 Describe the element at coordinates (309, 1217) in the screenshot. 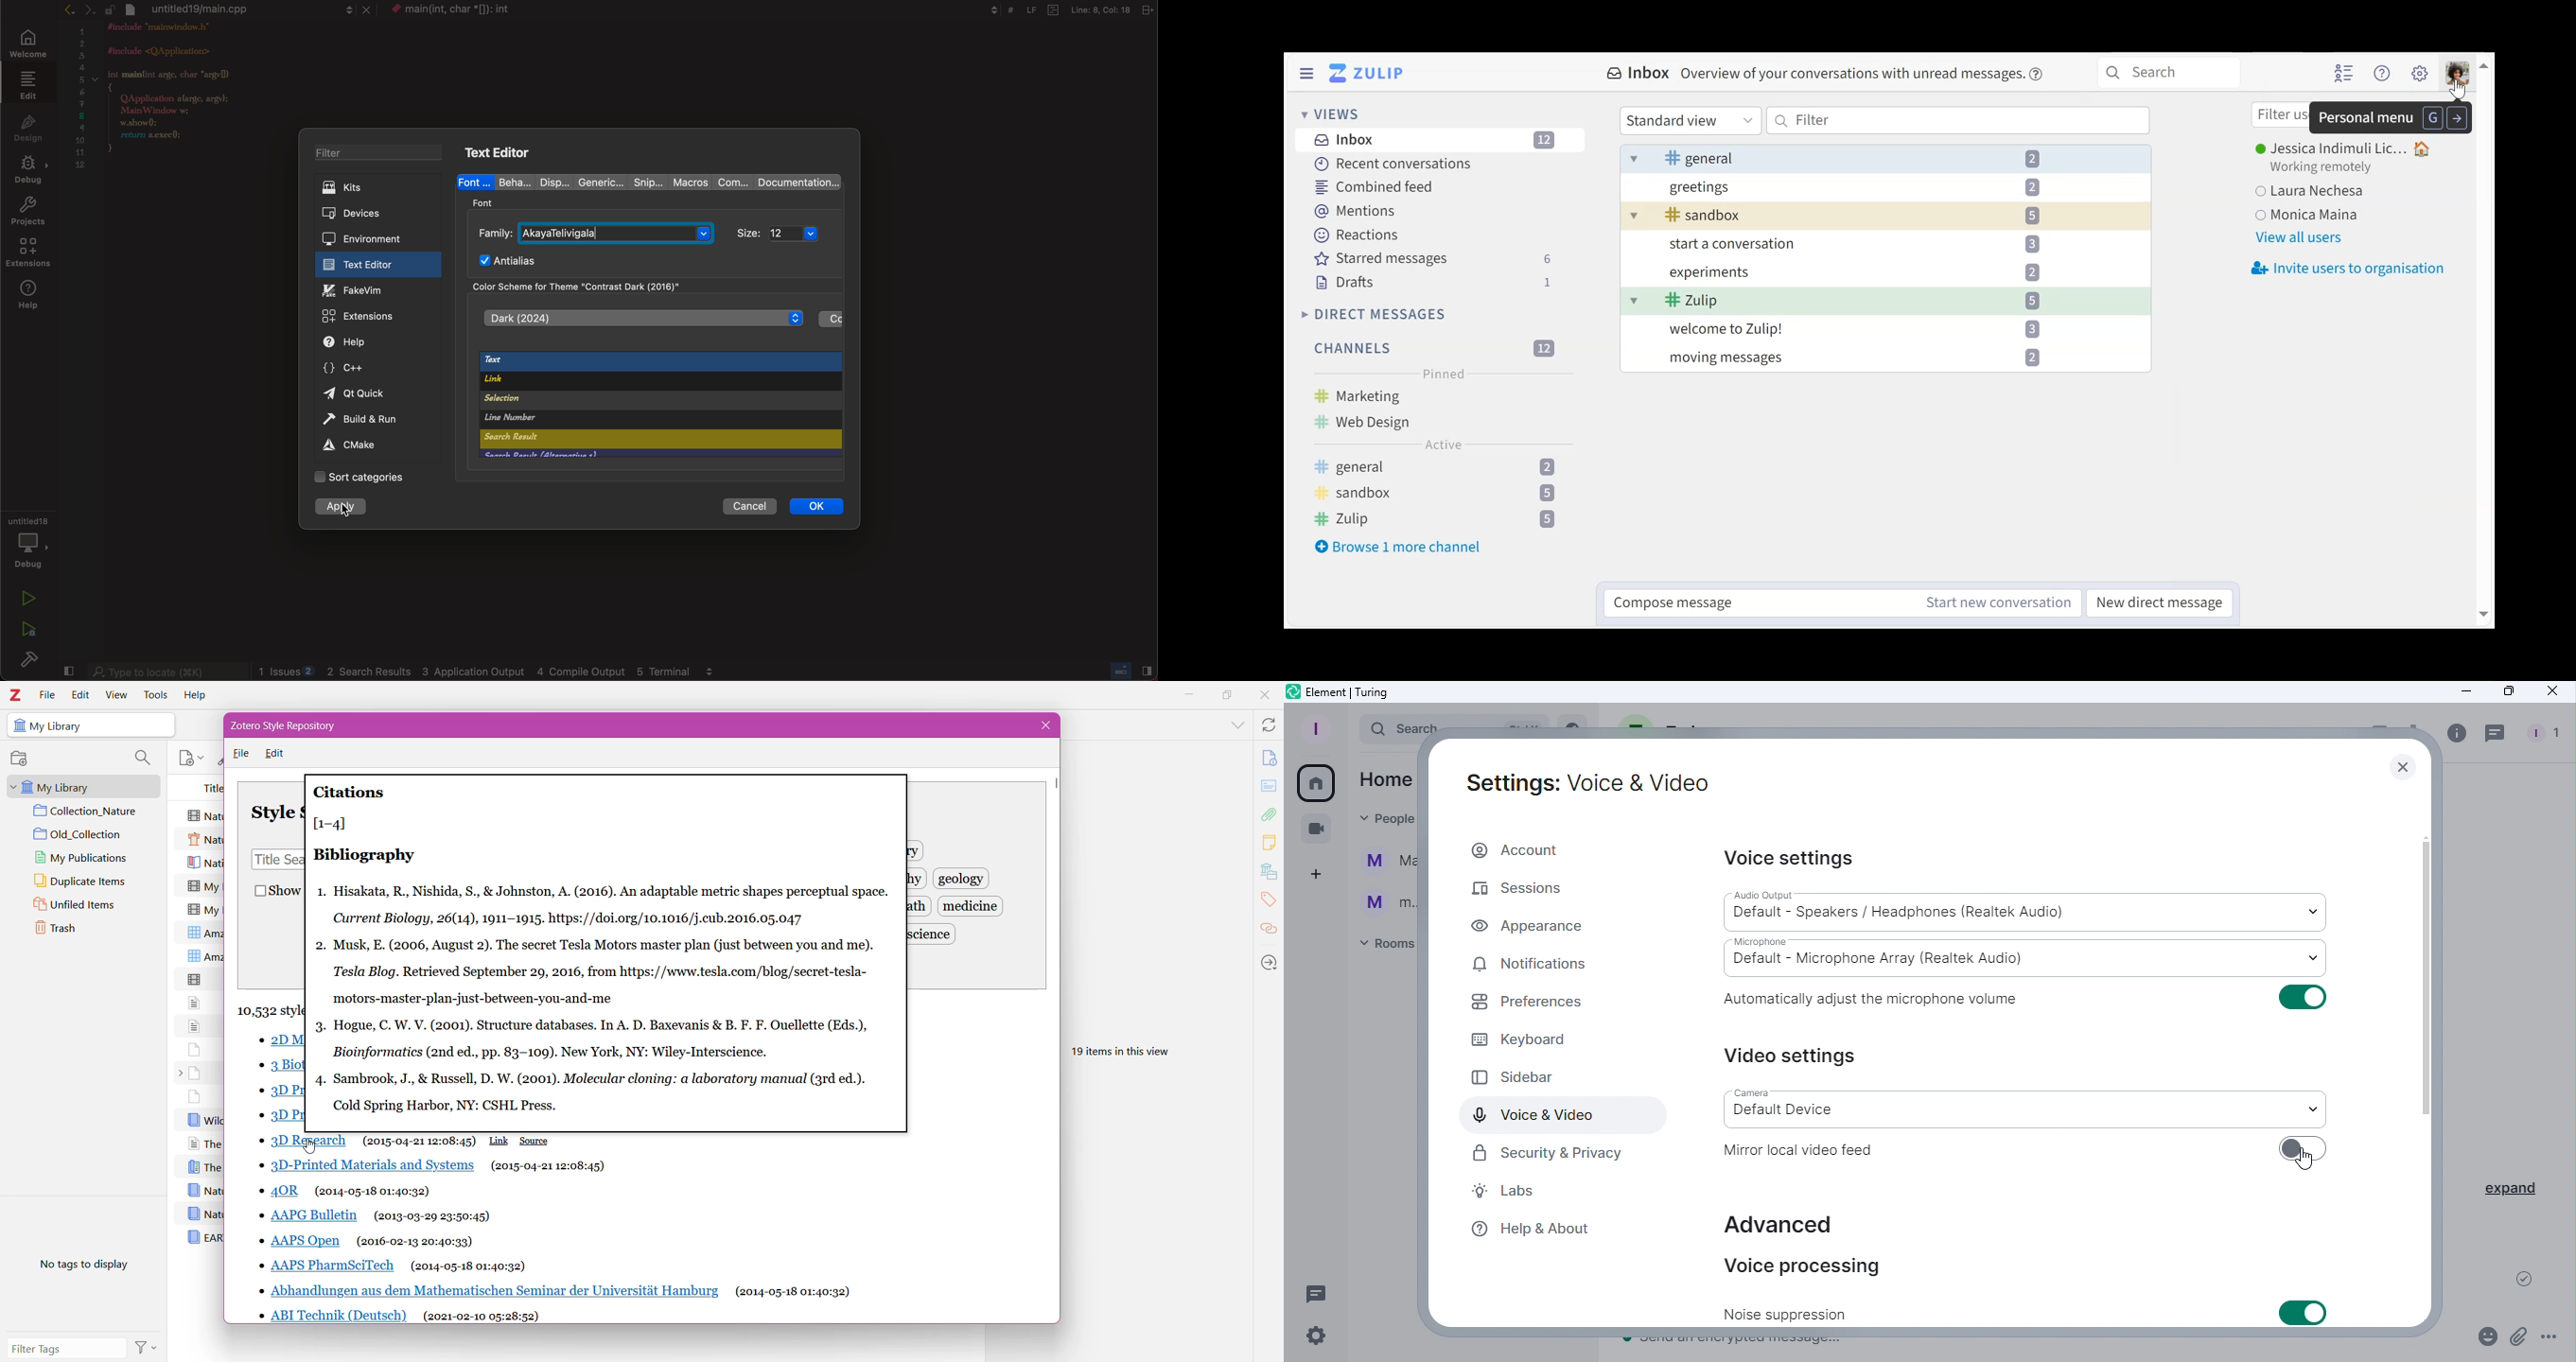

I see `Style 8` at that location.